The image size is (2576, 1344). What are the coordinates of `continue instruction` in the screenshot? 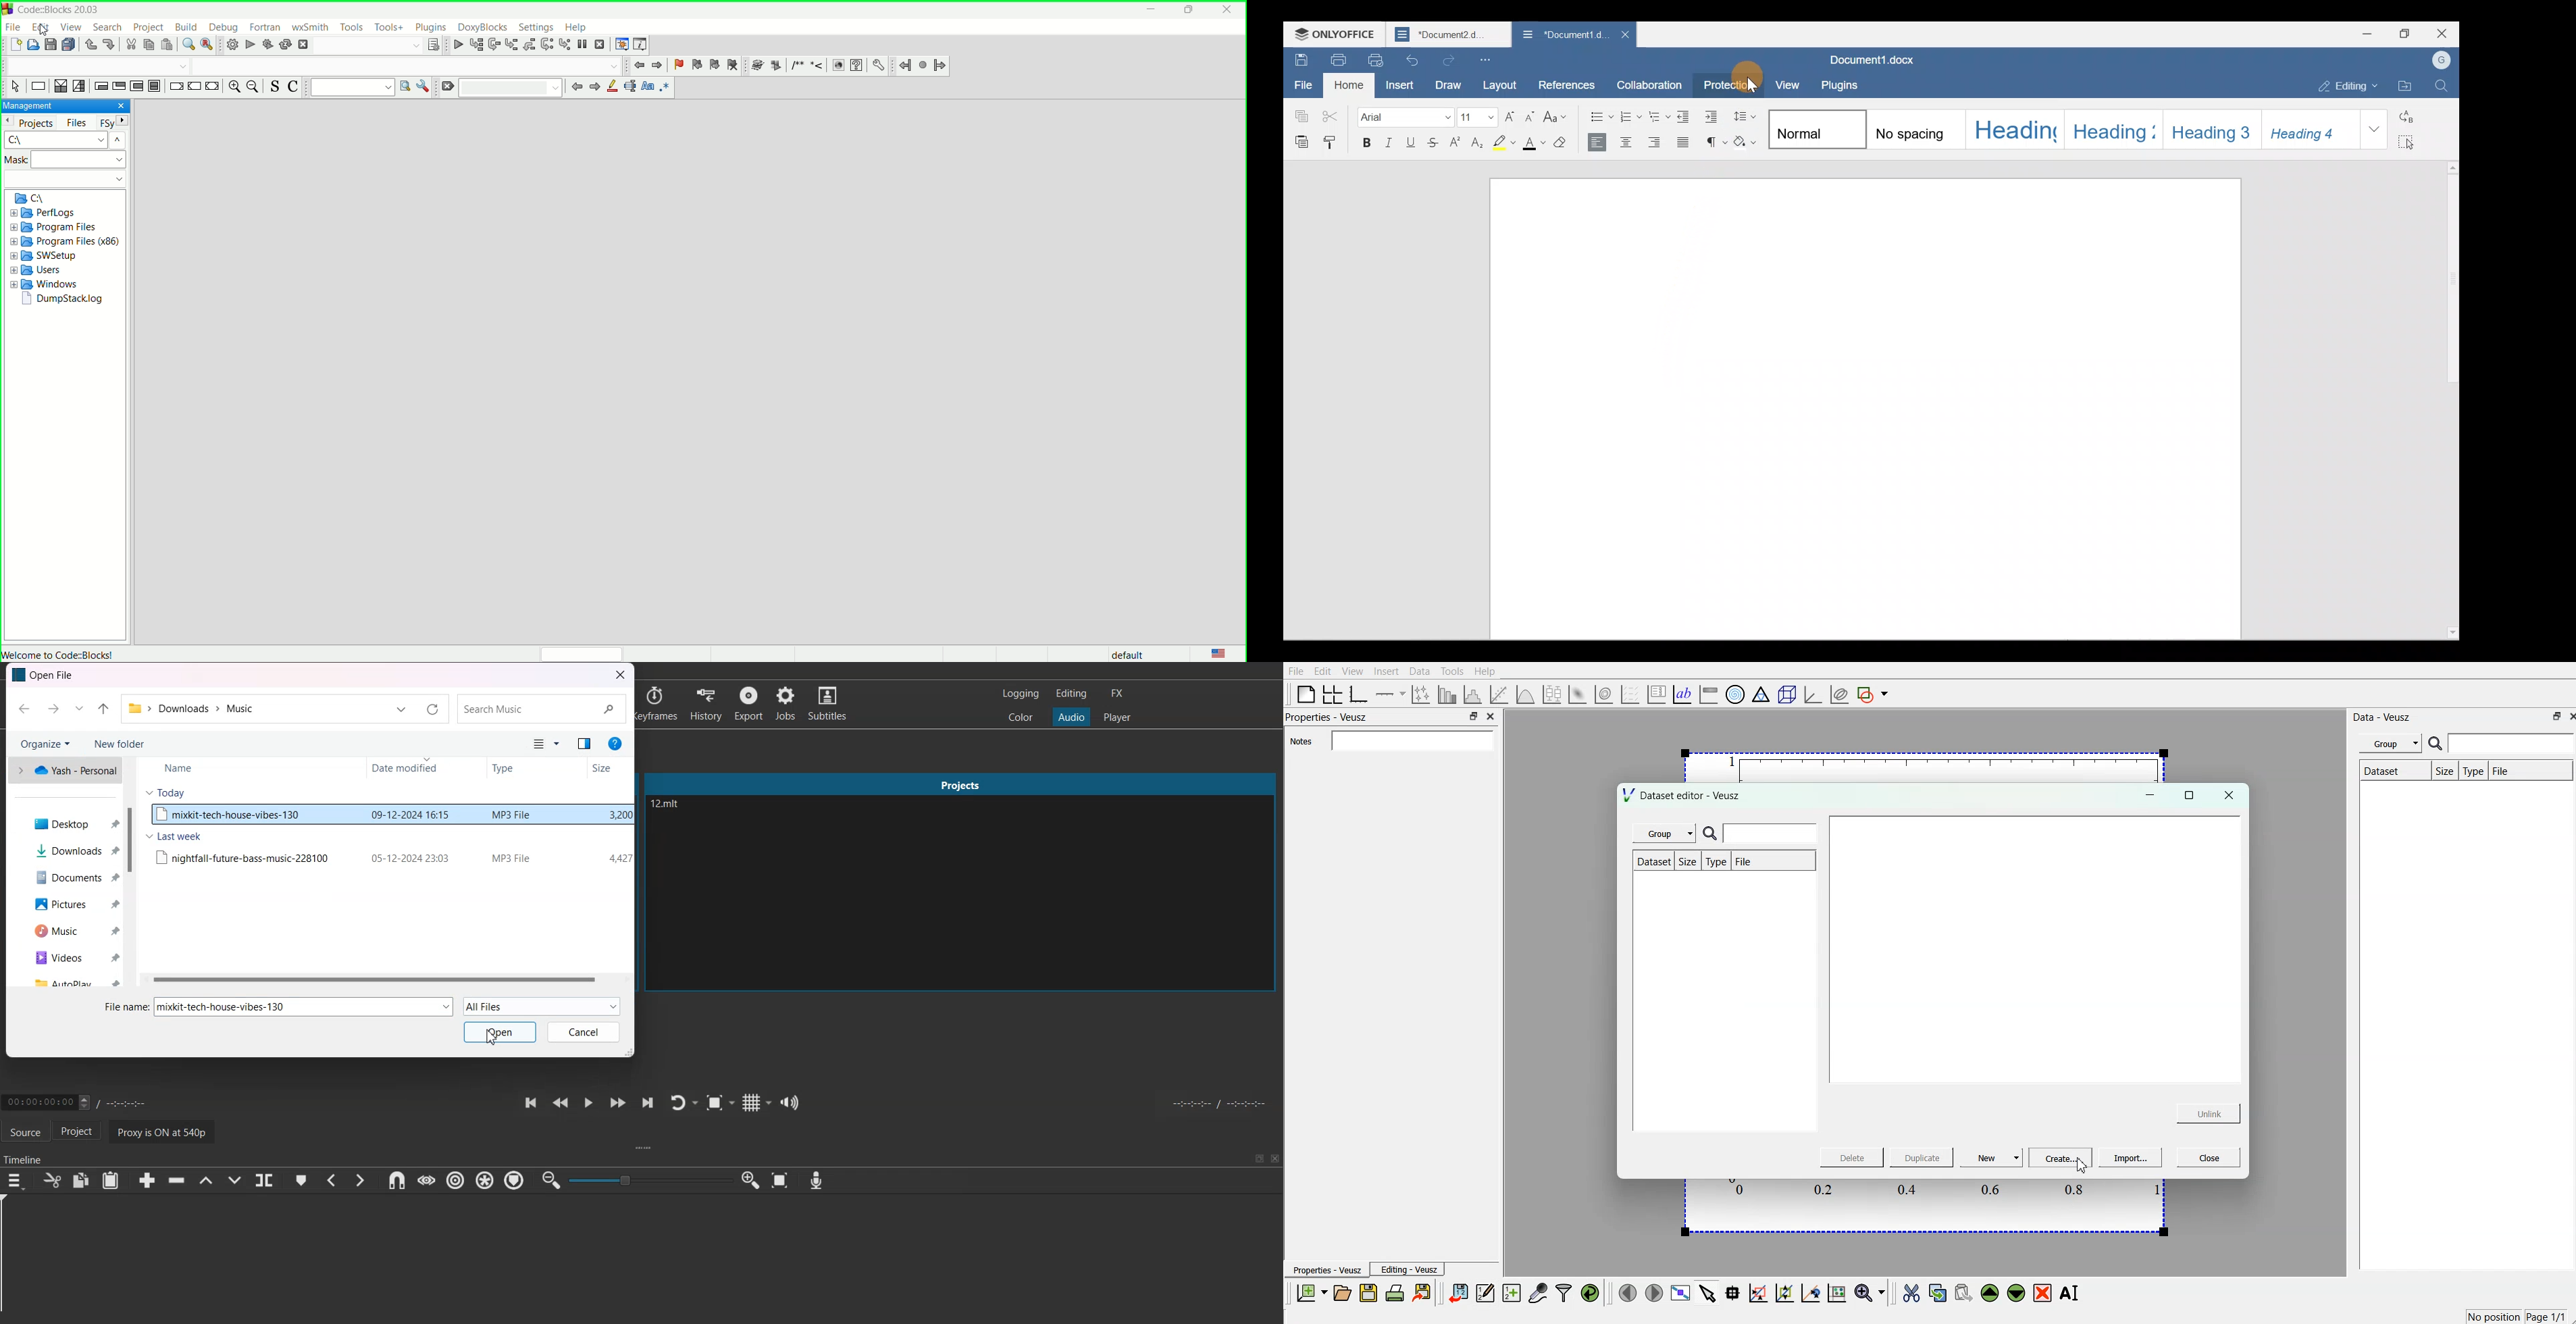 It's located at (195, 86).